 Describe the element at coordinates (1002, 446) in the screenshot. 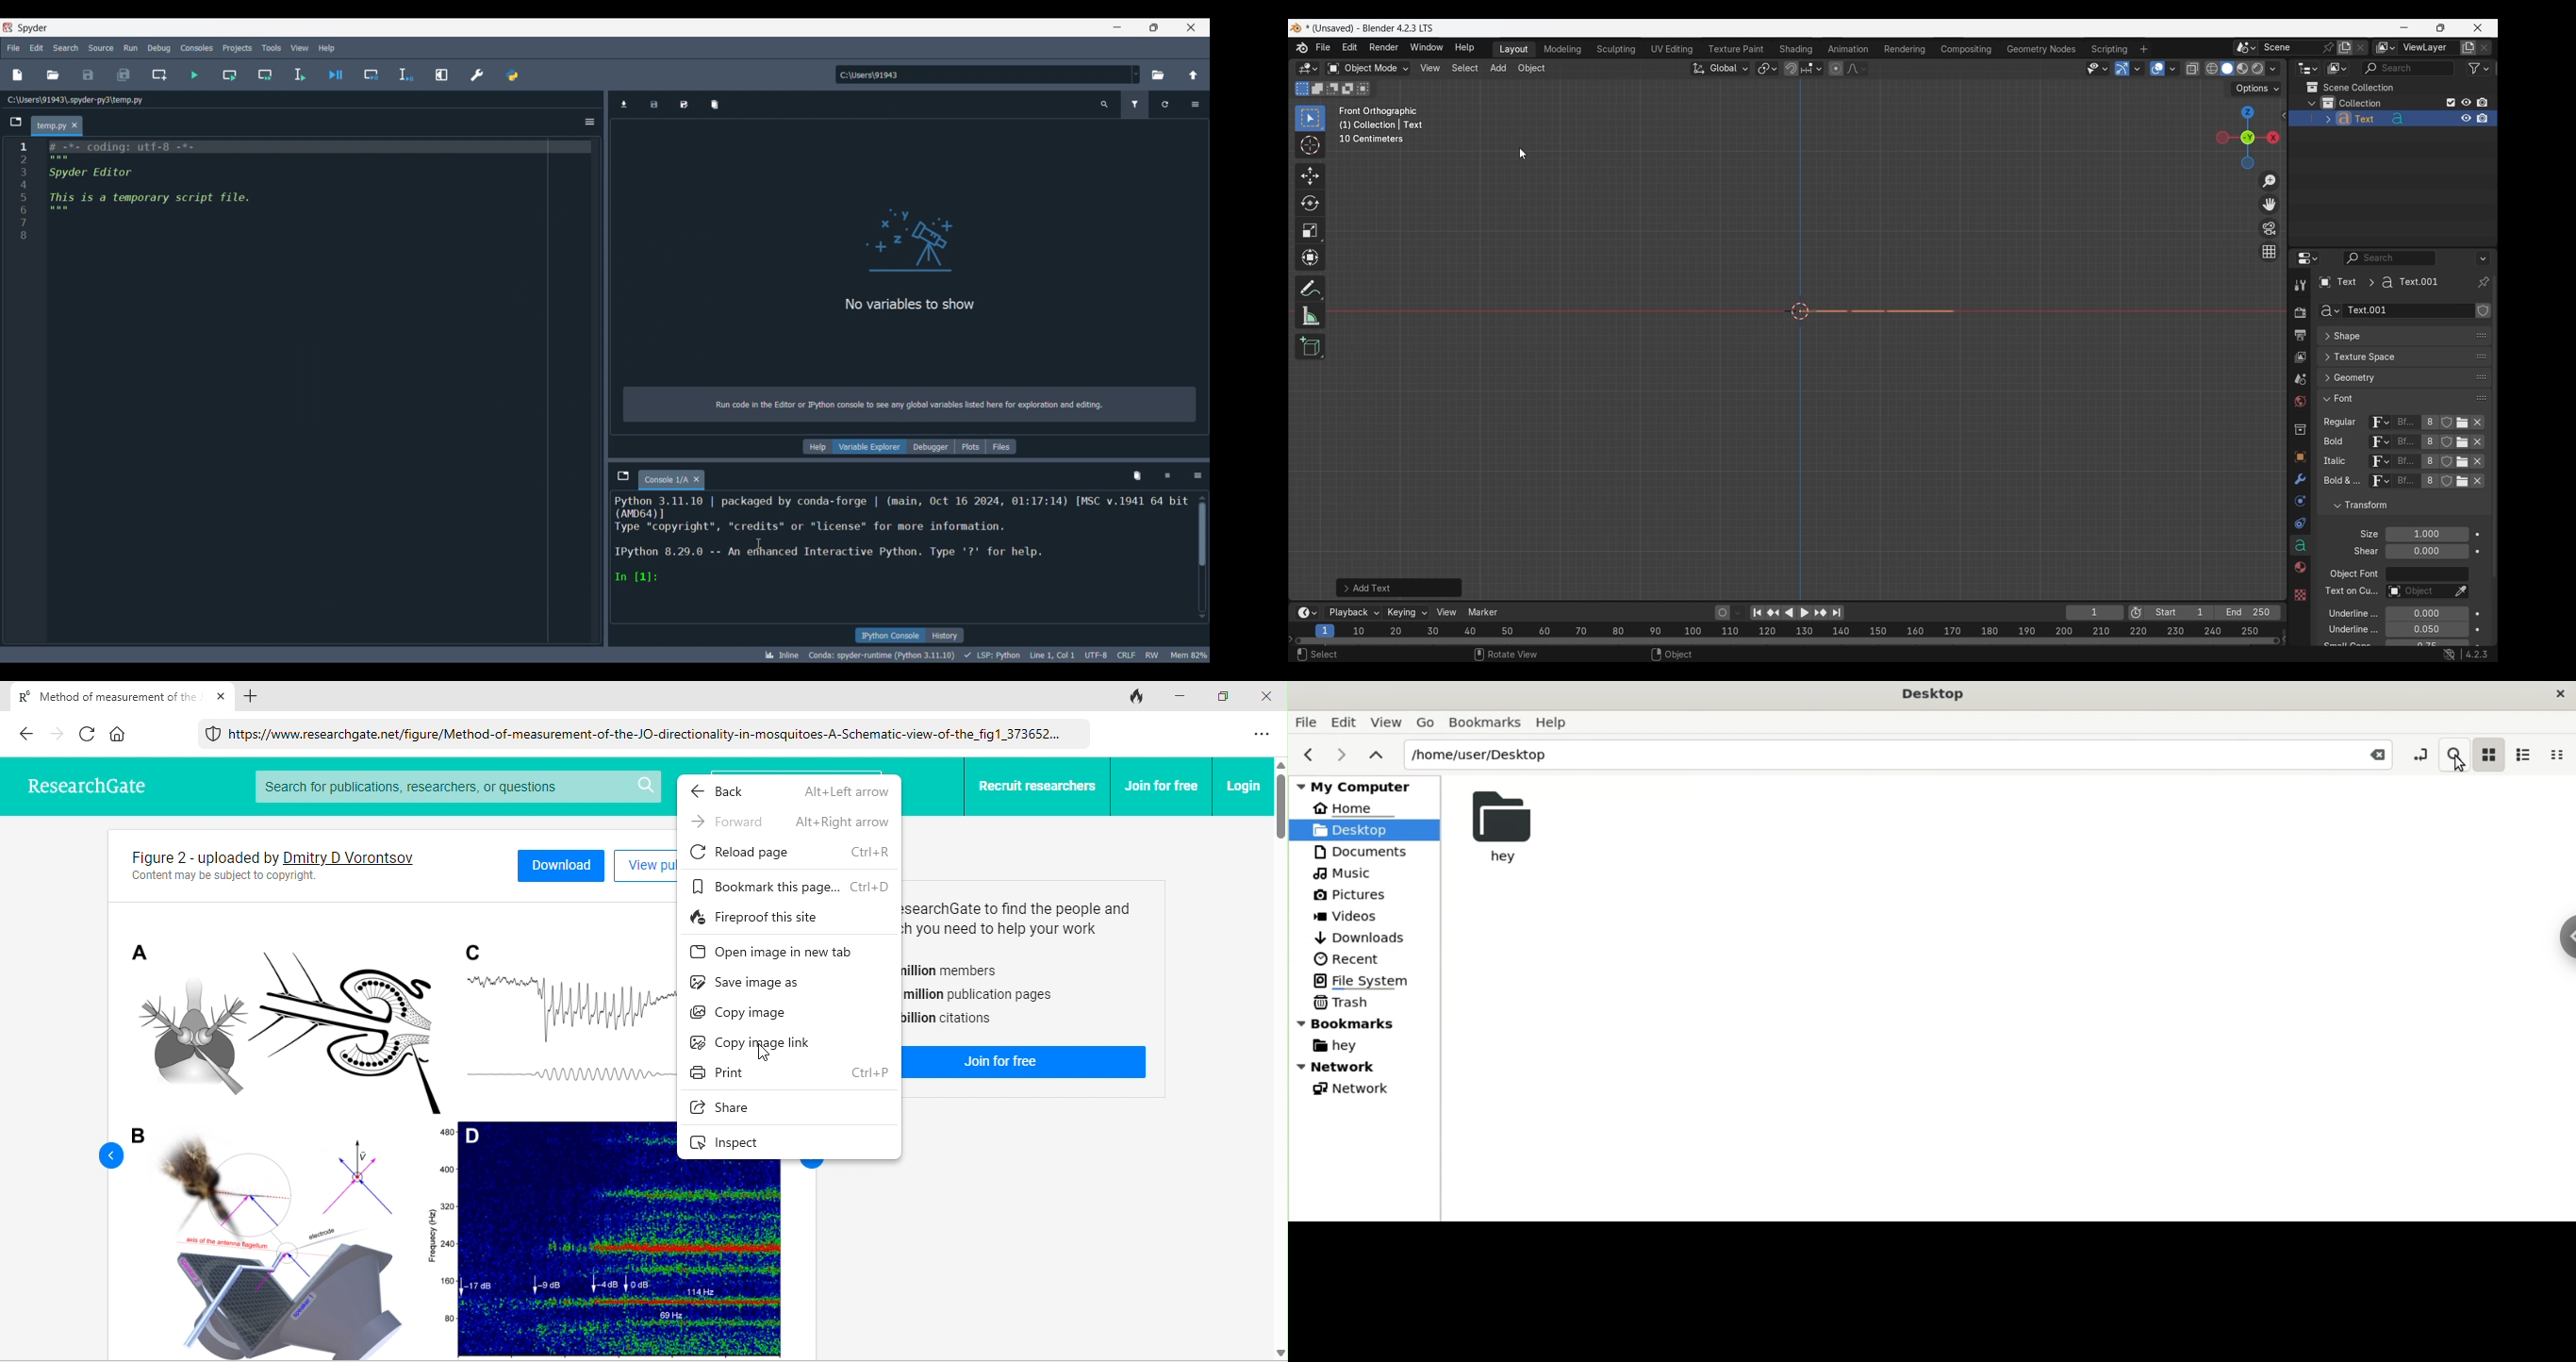

I see `Files` at that location.